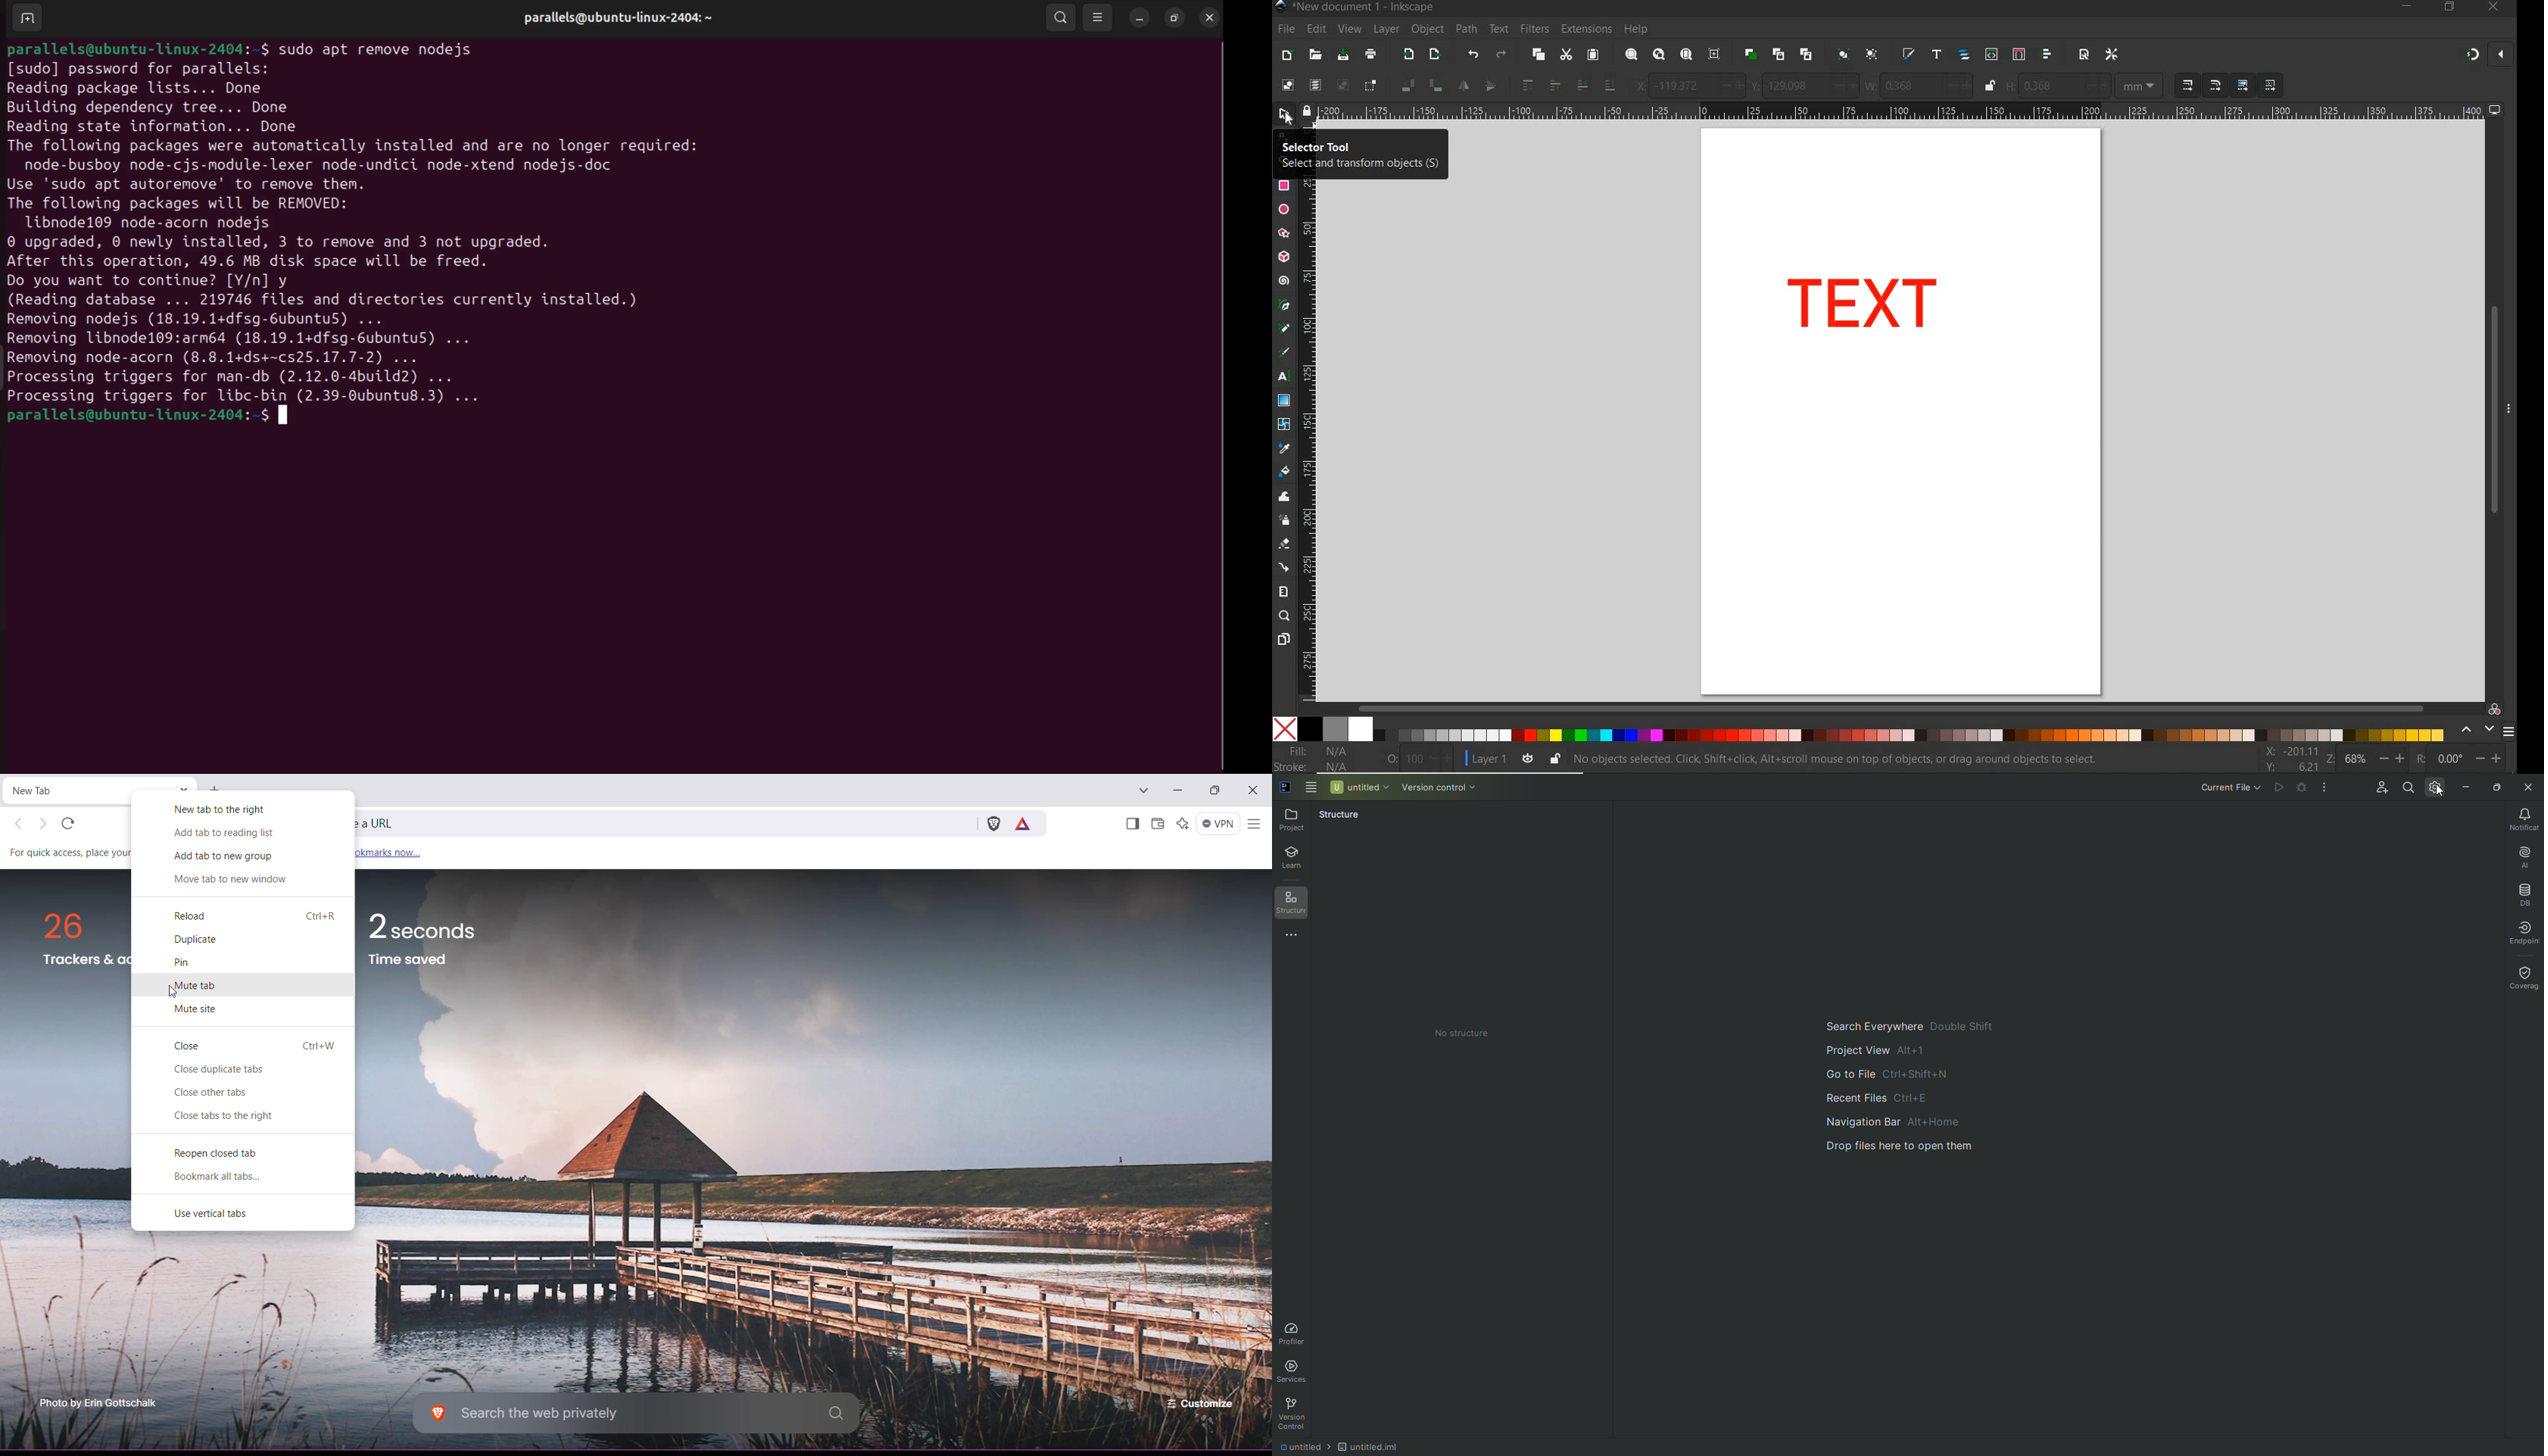  Describe the element at coordinates (1282, 257) in the screenshot. I see `3D BOX TOOL` at that location.